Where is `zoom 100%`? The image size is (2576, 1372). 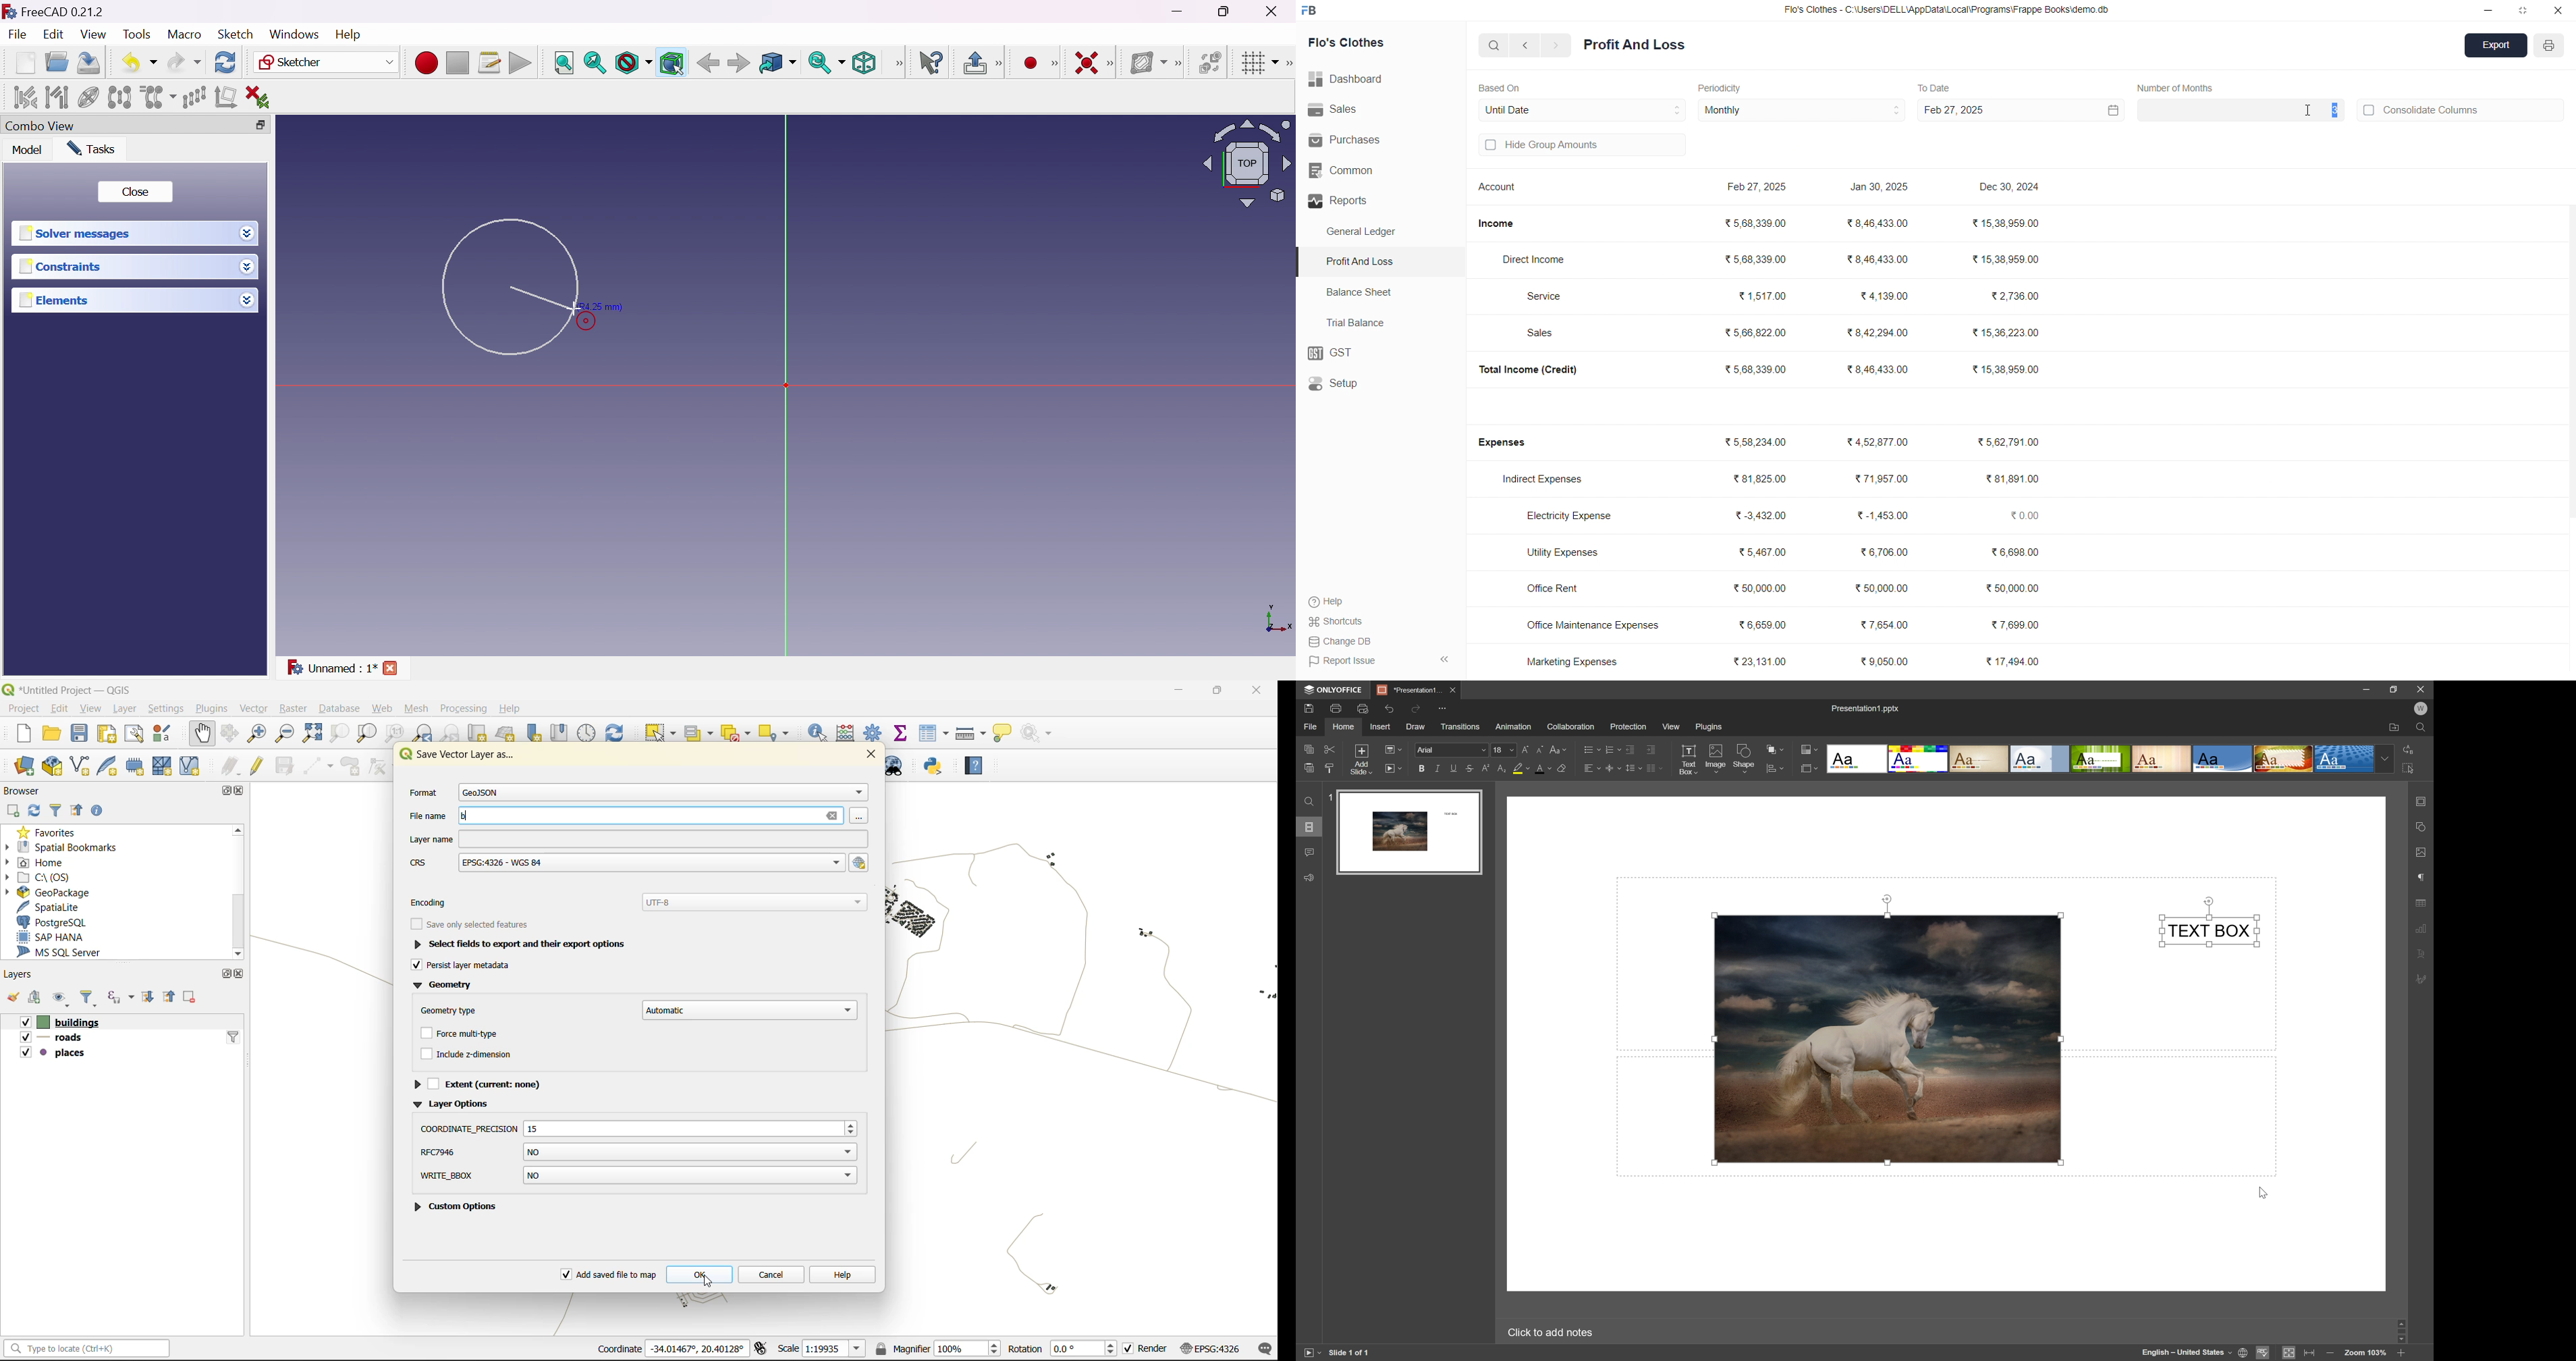
zoom 100% is located at coordinates (2366, 1354).